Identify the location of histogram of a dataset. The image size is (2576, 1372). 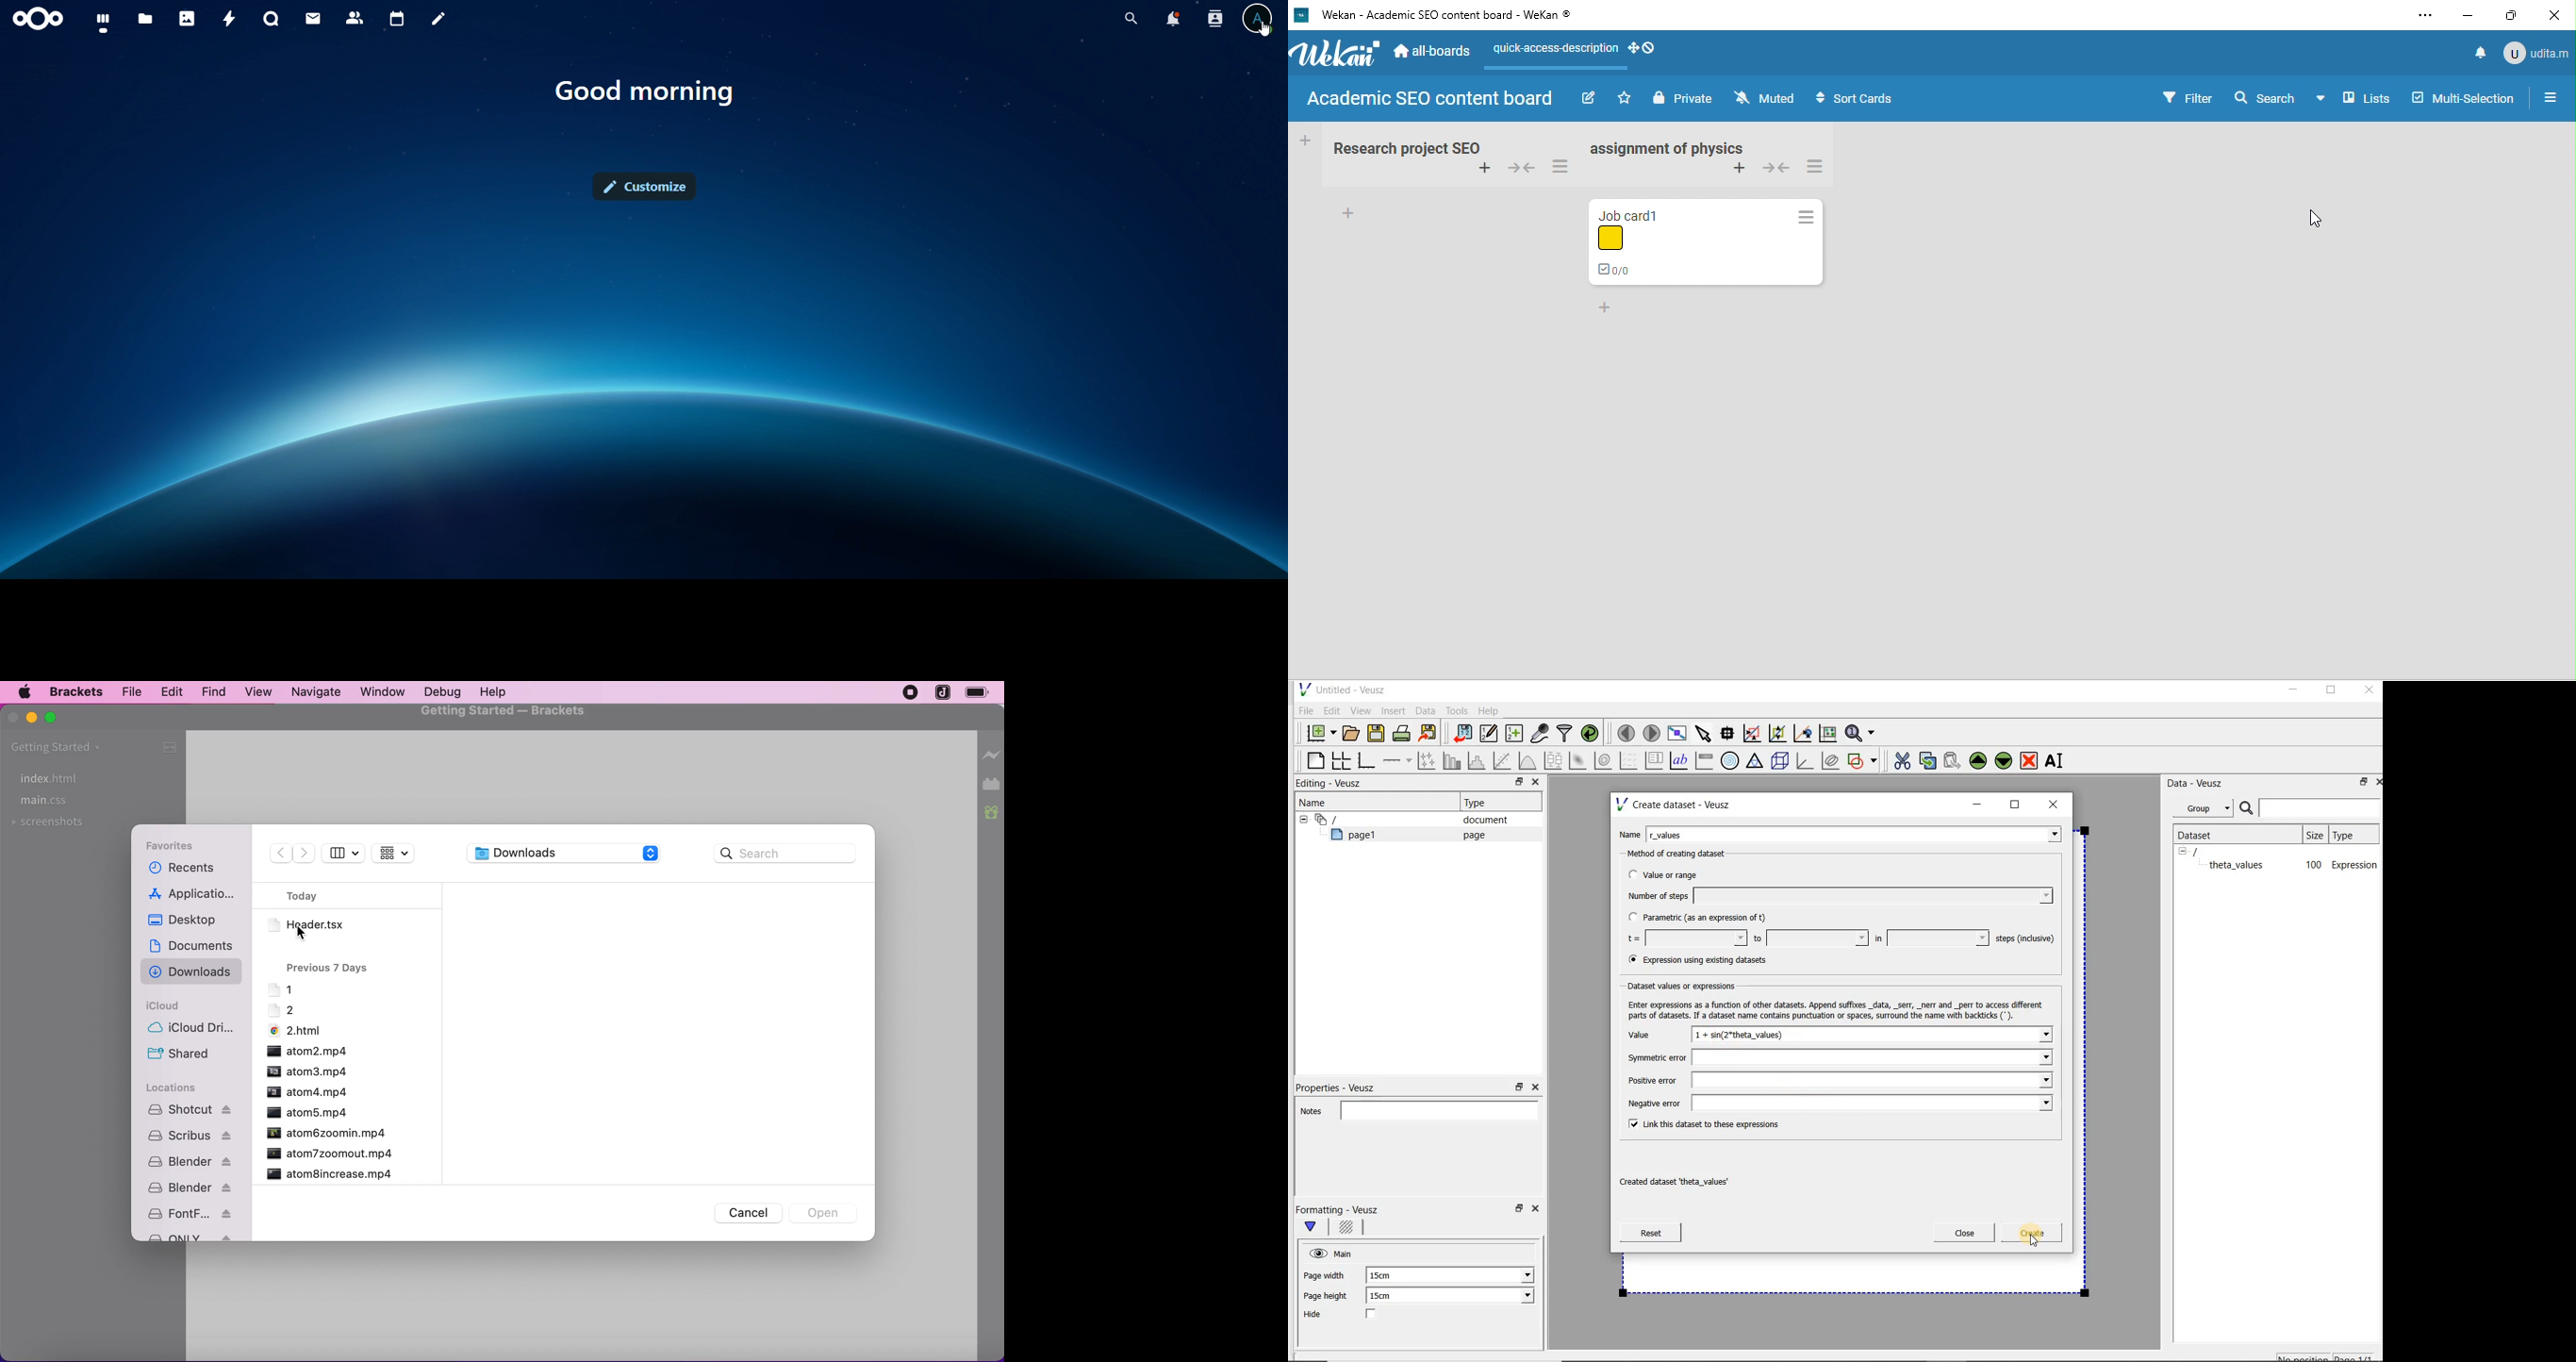
(1478, 761).